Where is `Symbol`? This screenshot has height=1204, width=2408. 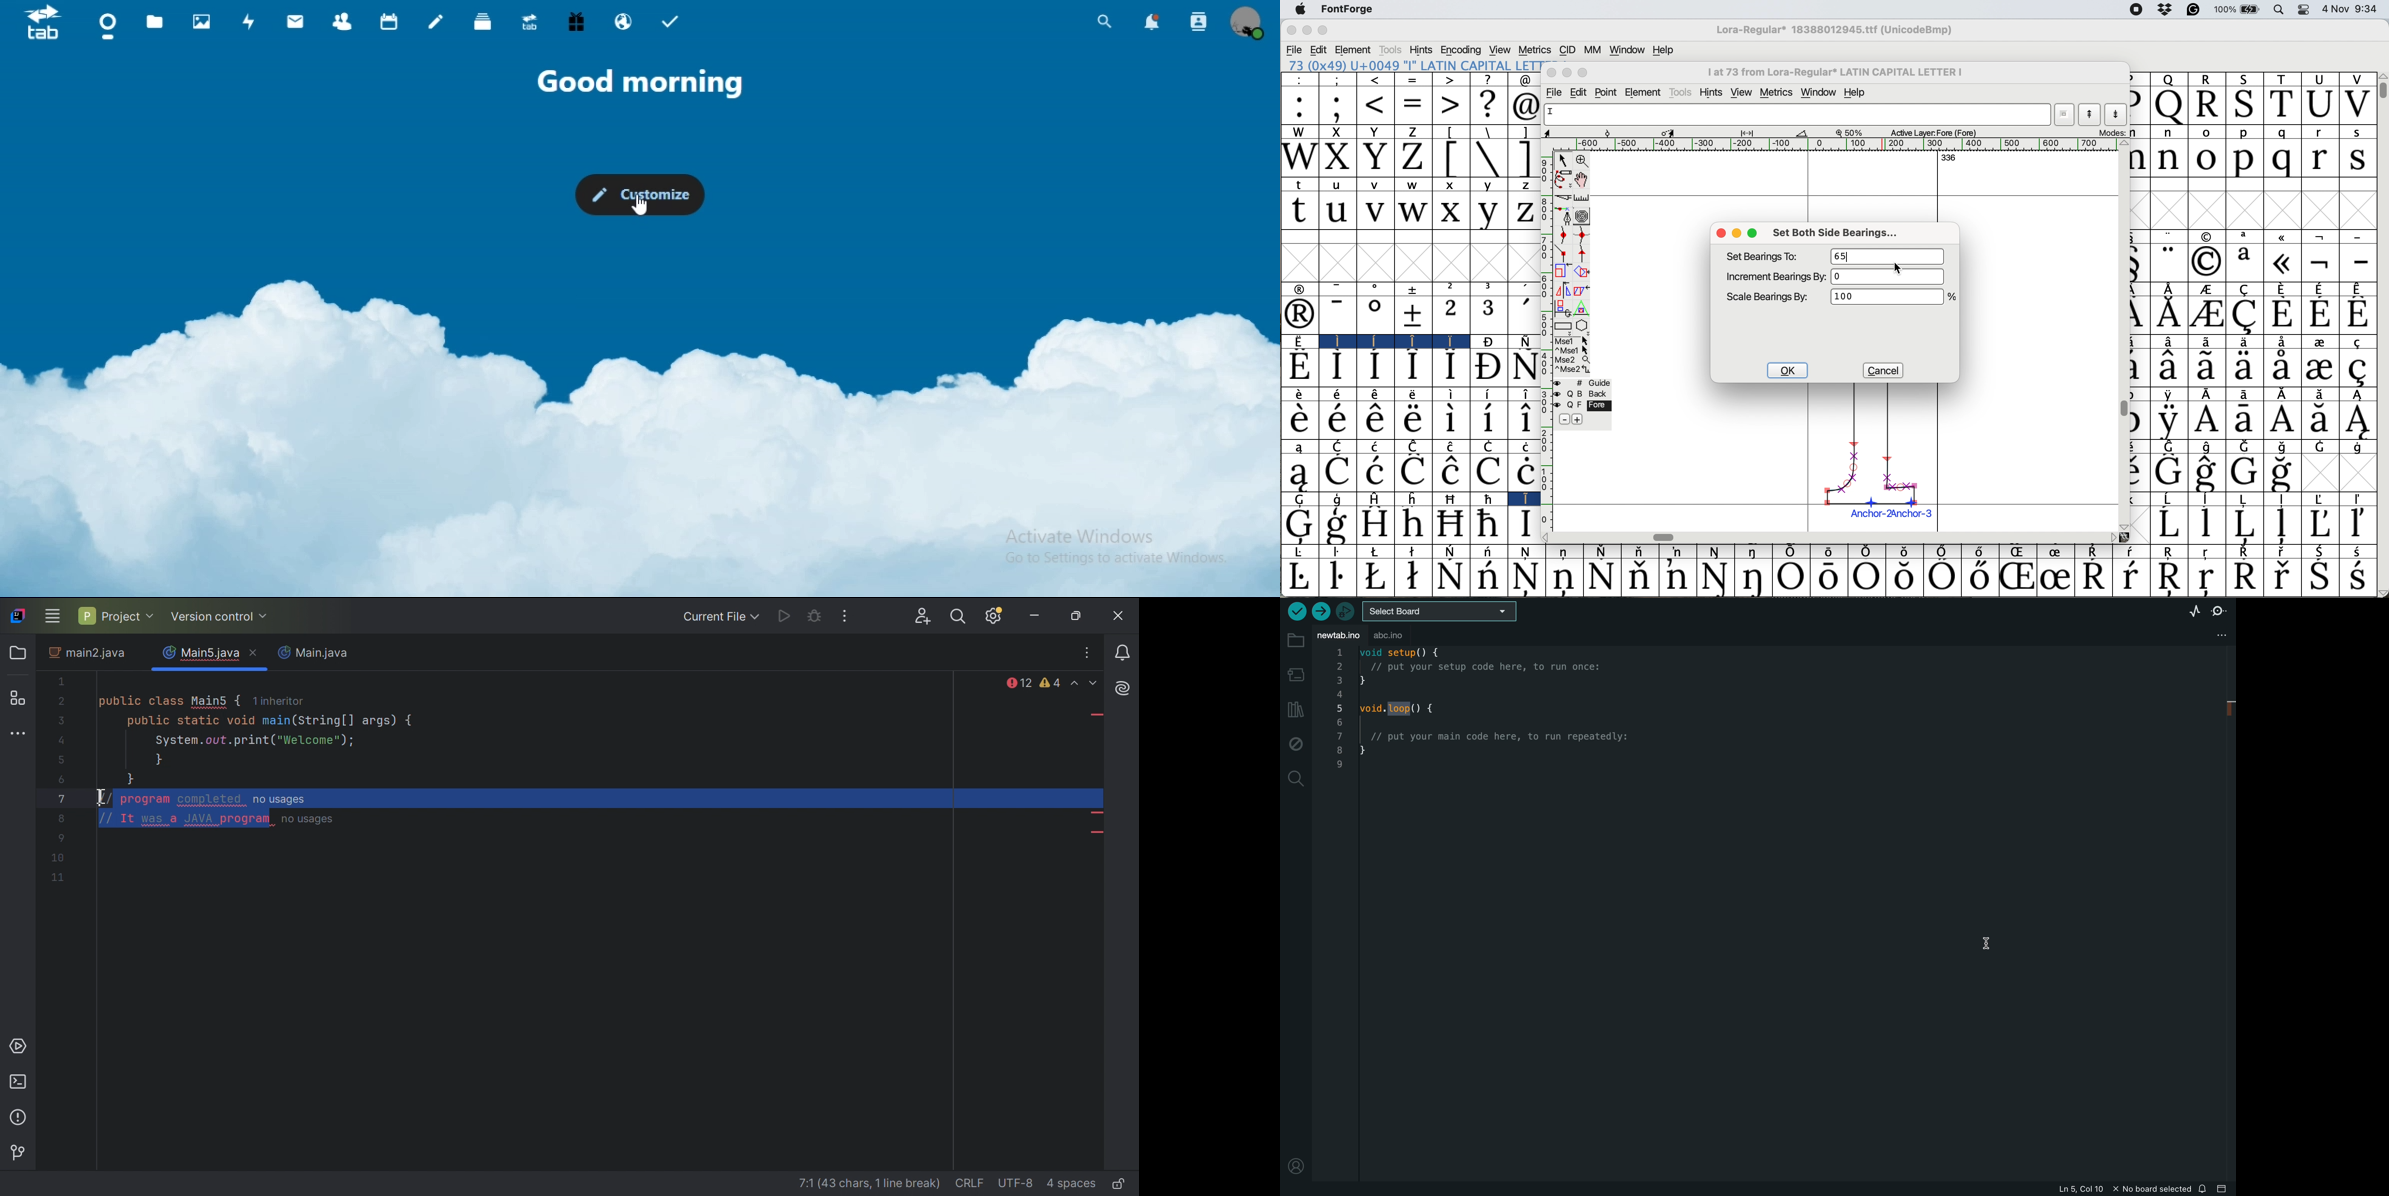
Symbol is located at coordinates (1523, 420).